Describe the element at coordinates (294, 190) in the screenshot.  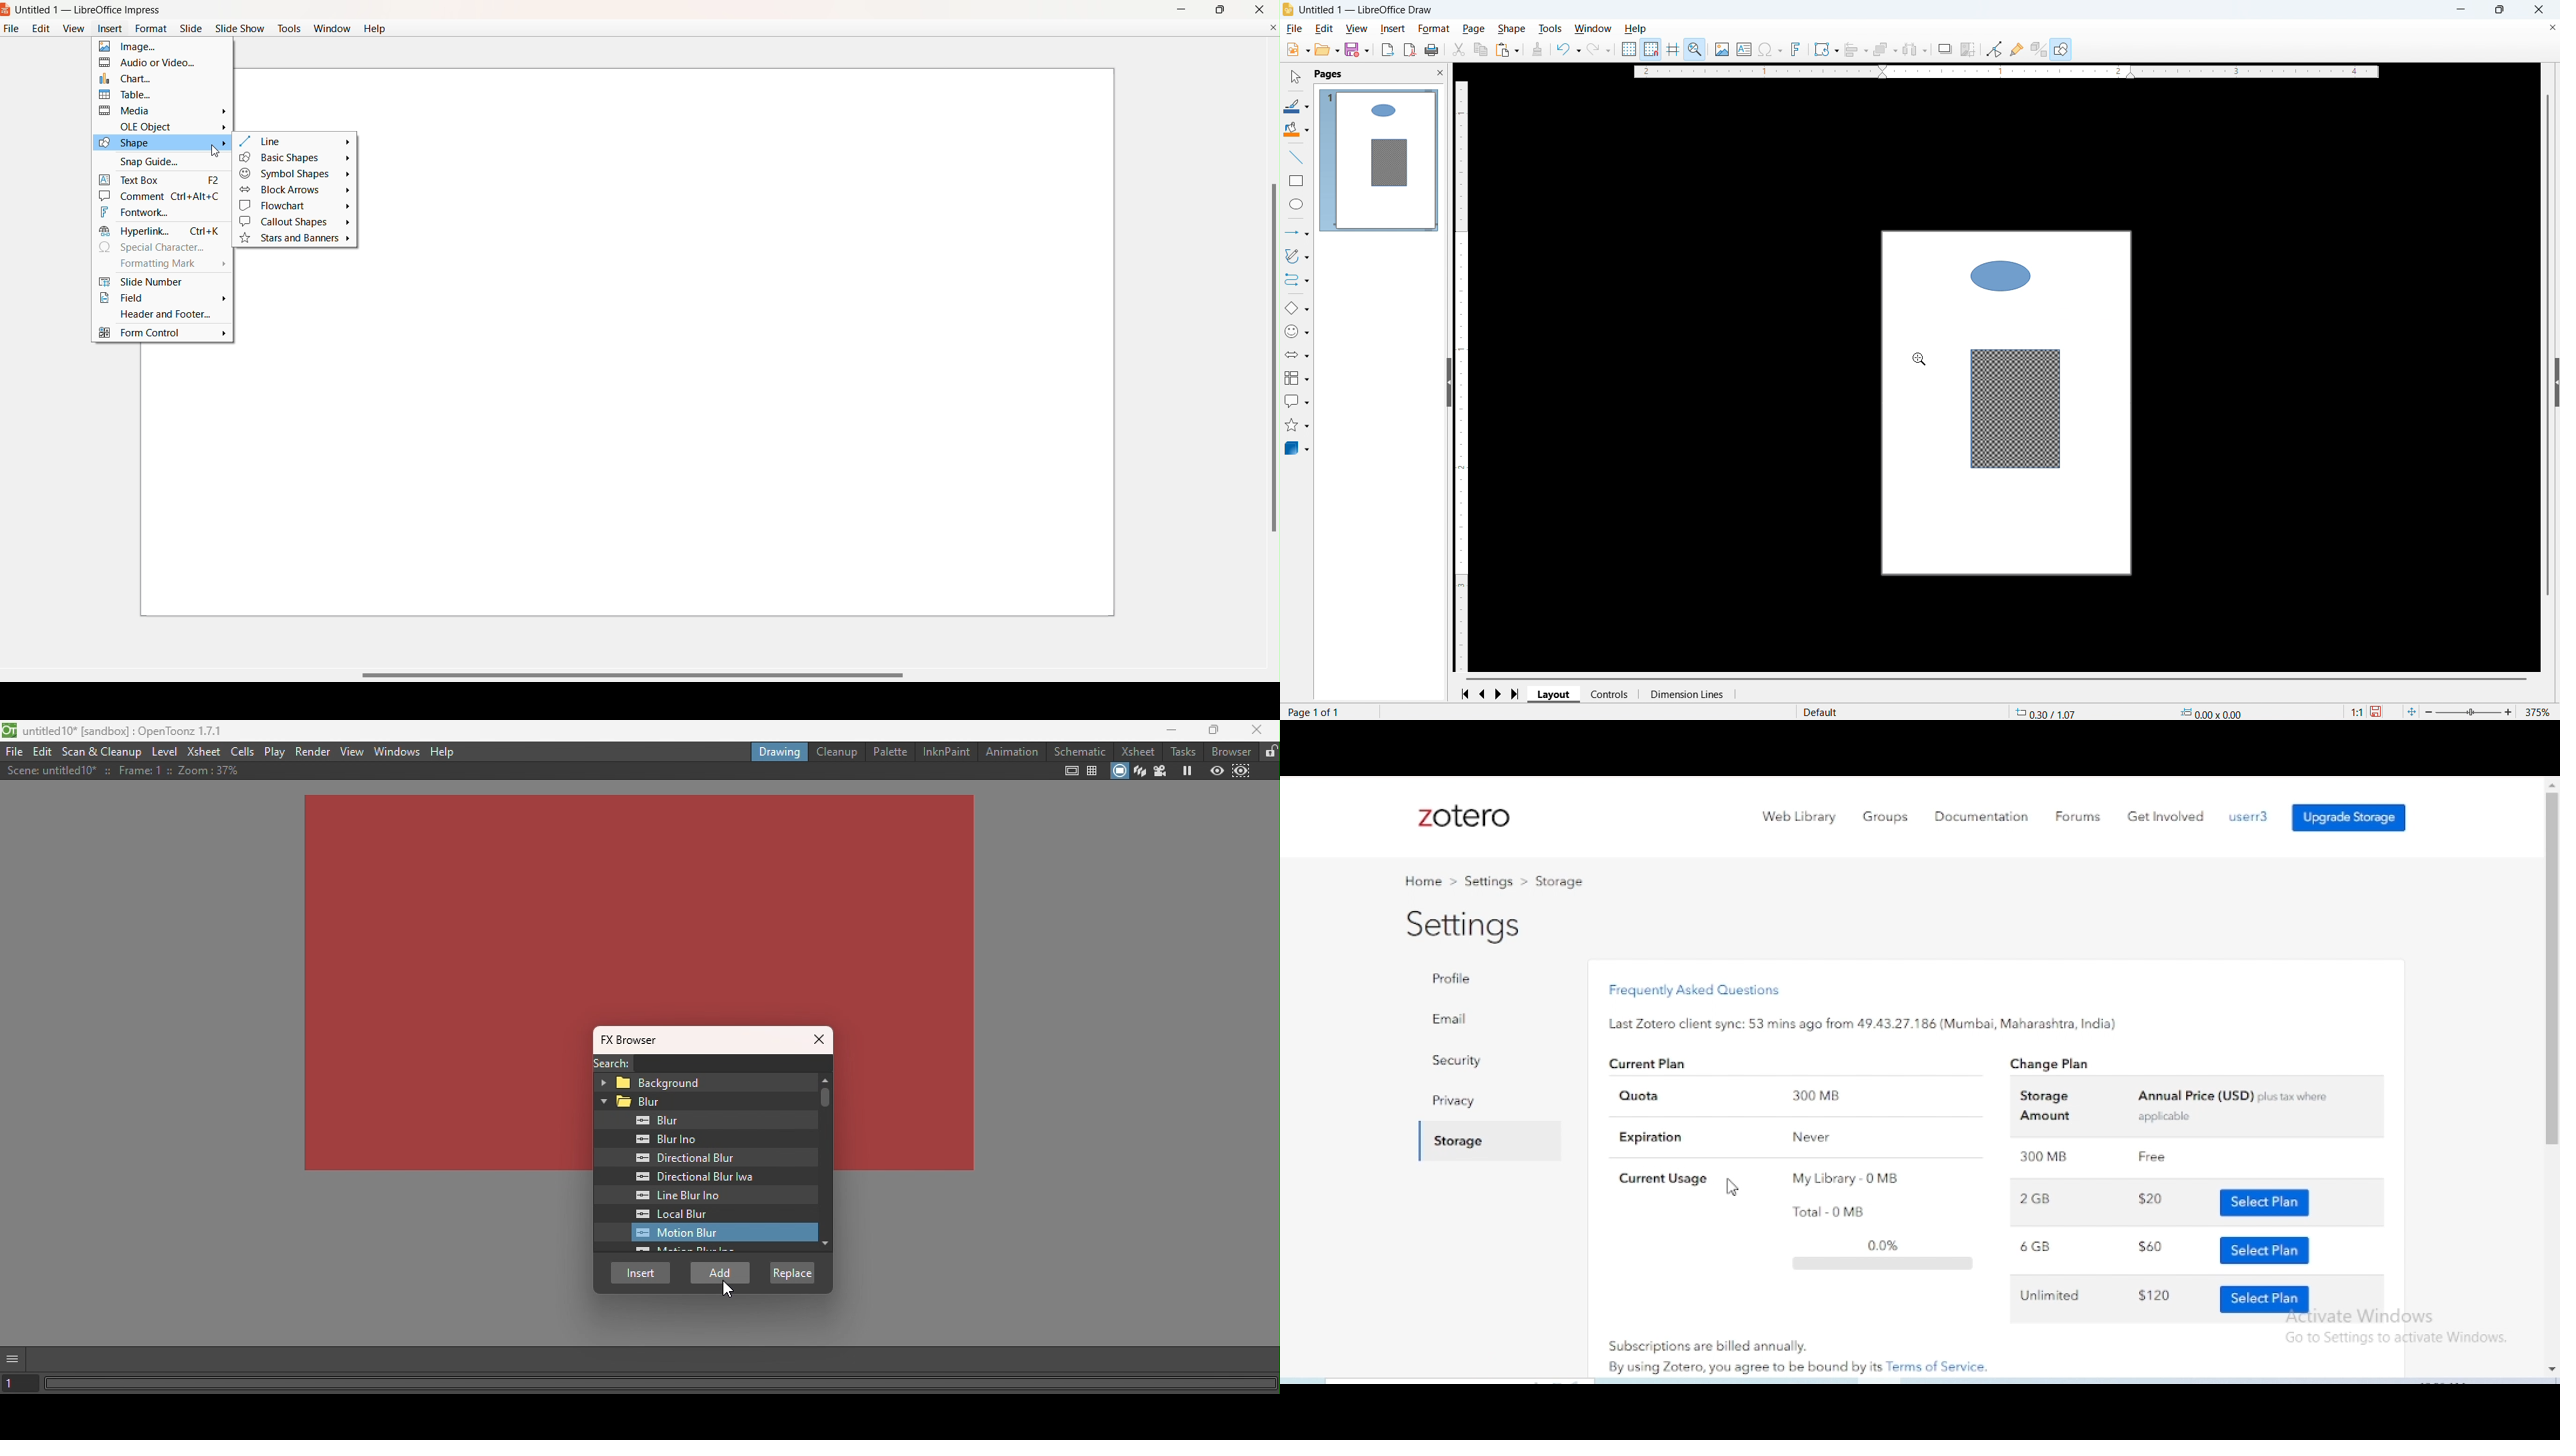
I see `Block Arrows` at that location.